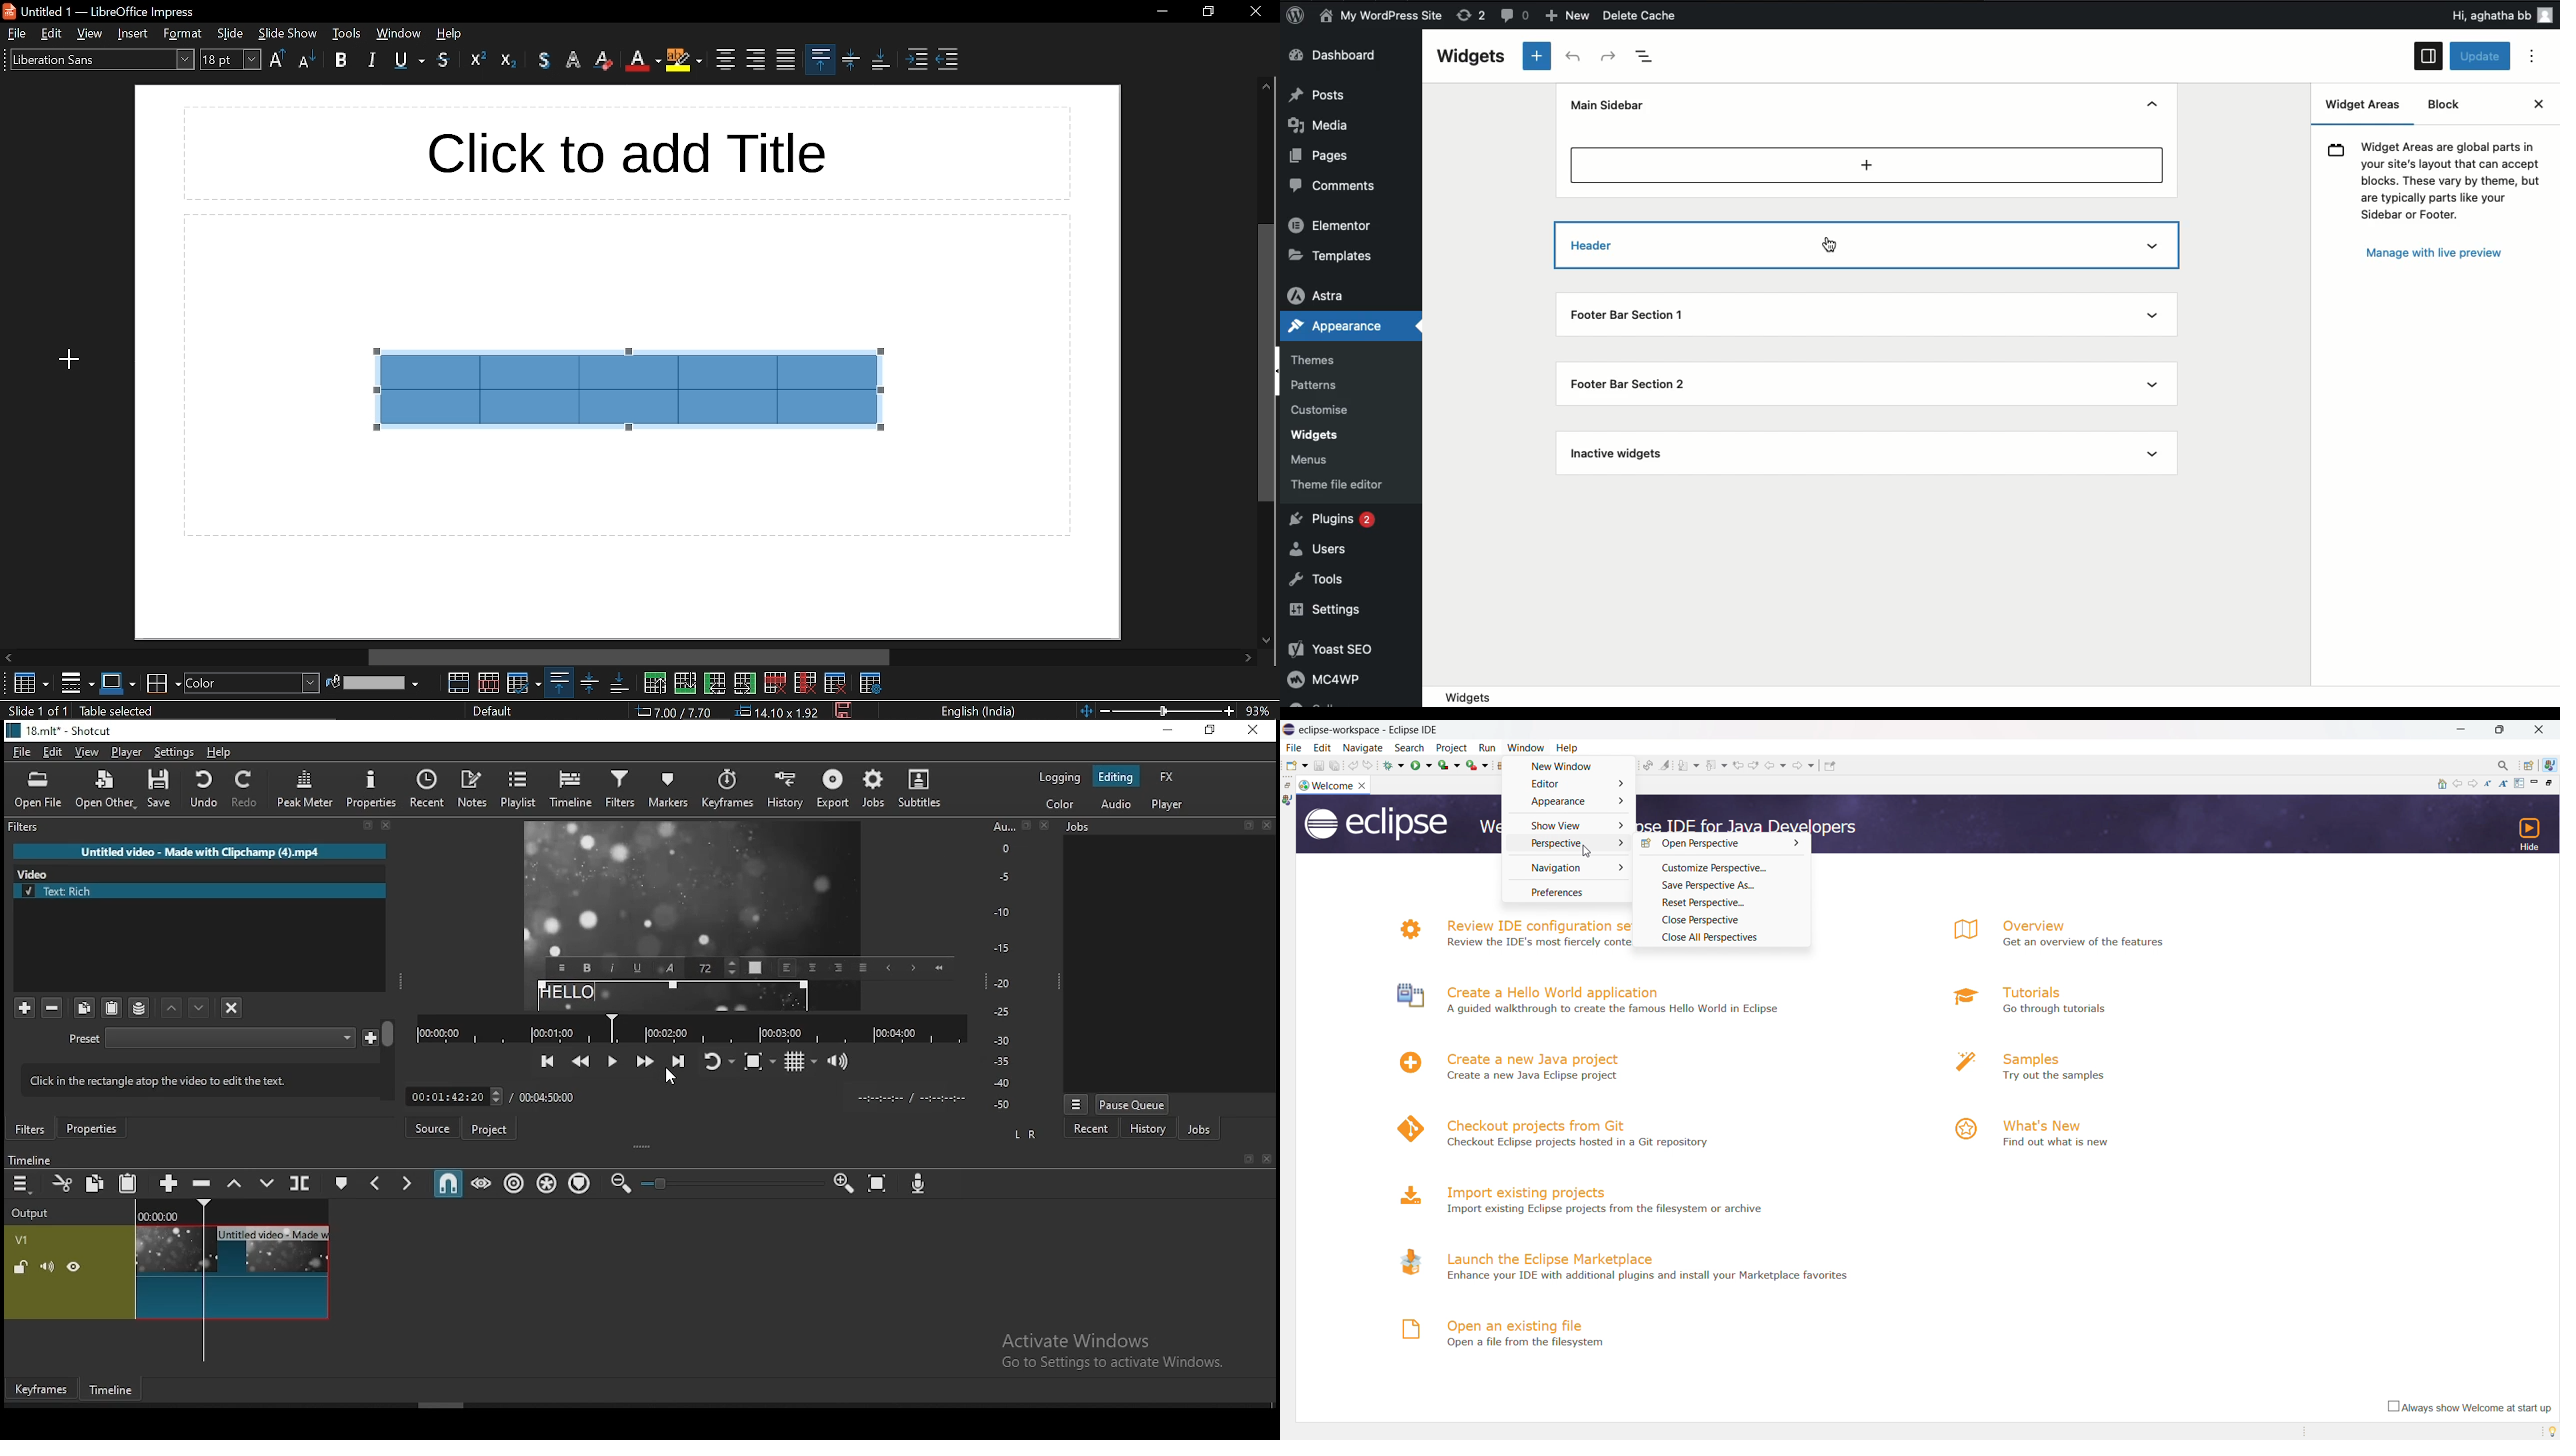 This screenshot has height=1456, width=2576. What do you see at coordinates (1198, 1128) in the screenshot?
I see `jobs` at bounding box center [1198, 1128].